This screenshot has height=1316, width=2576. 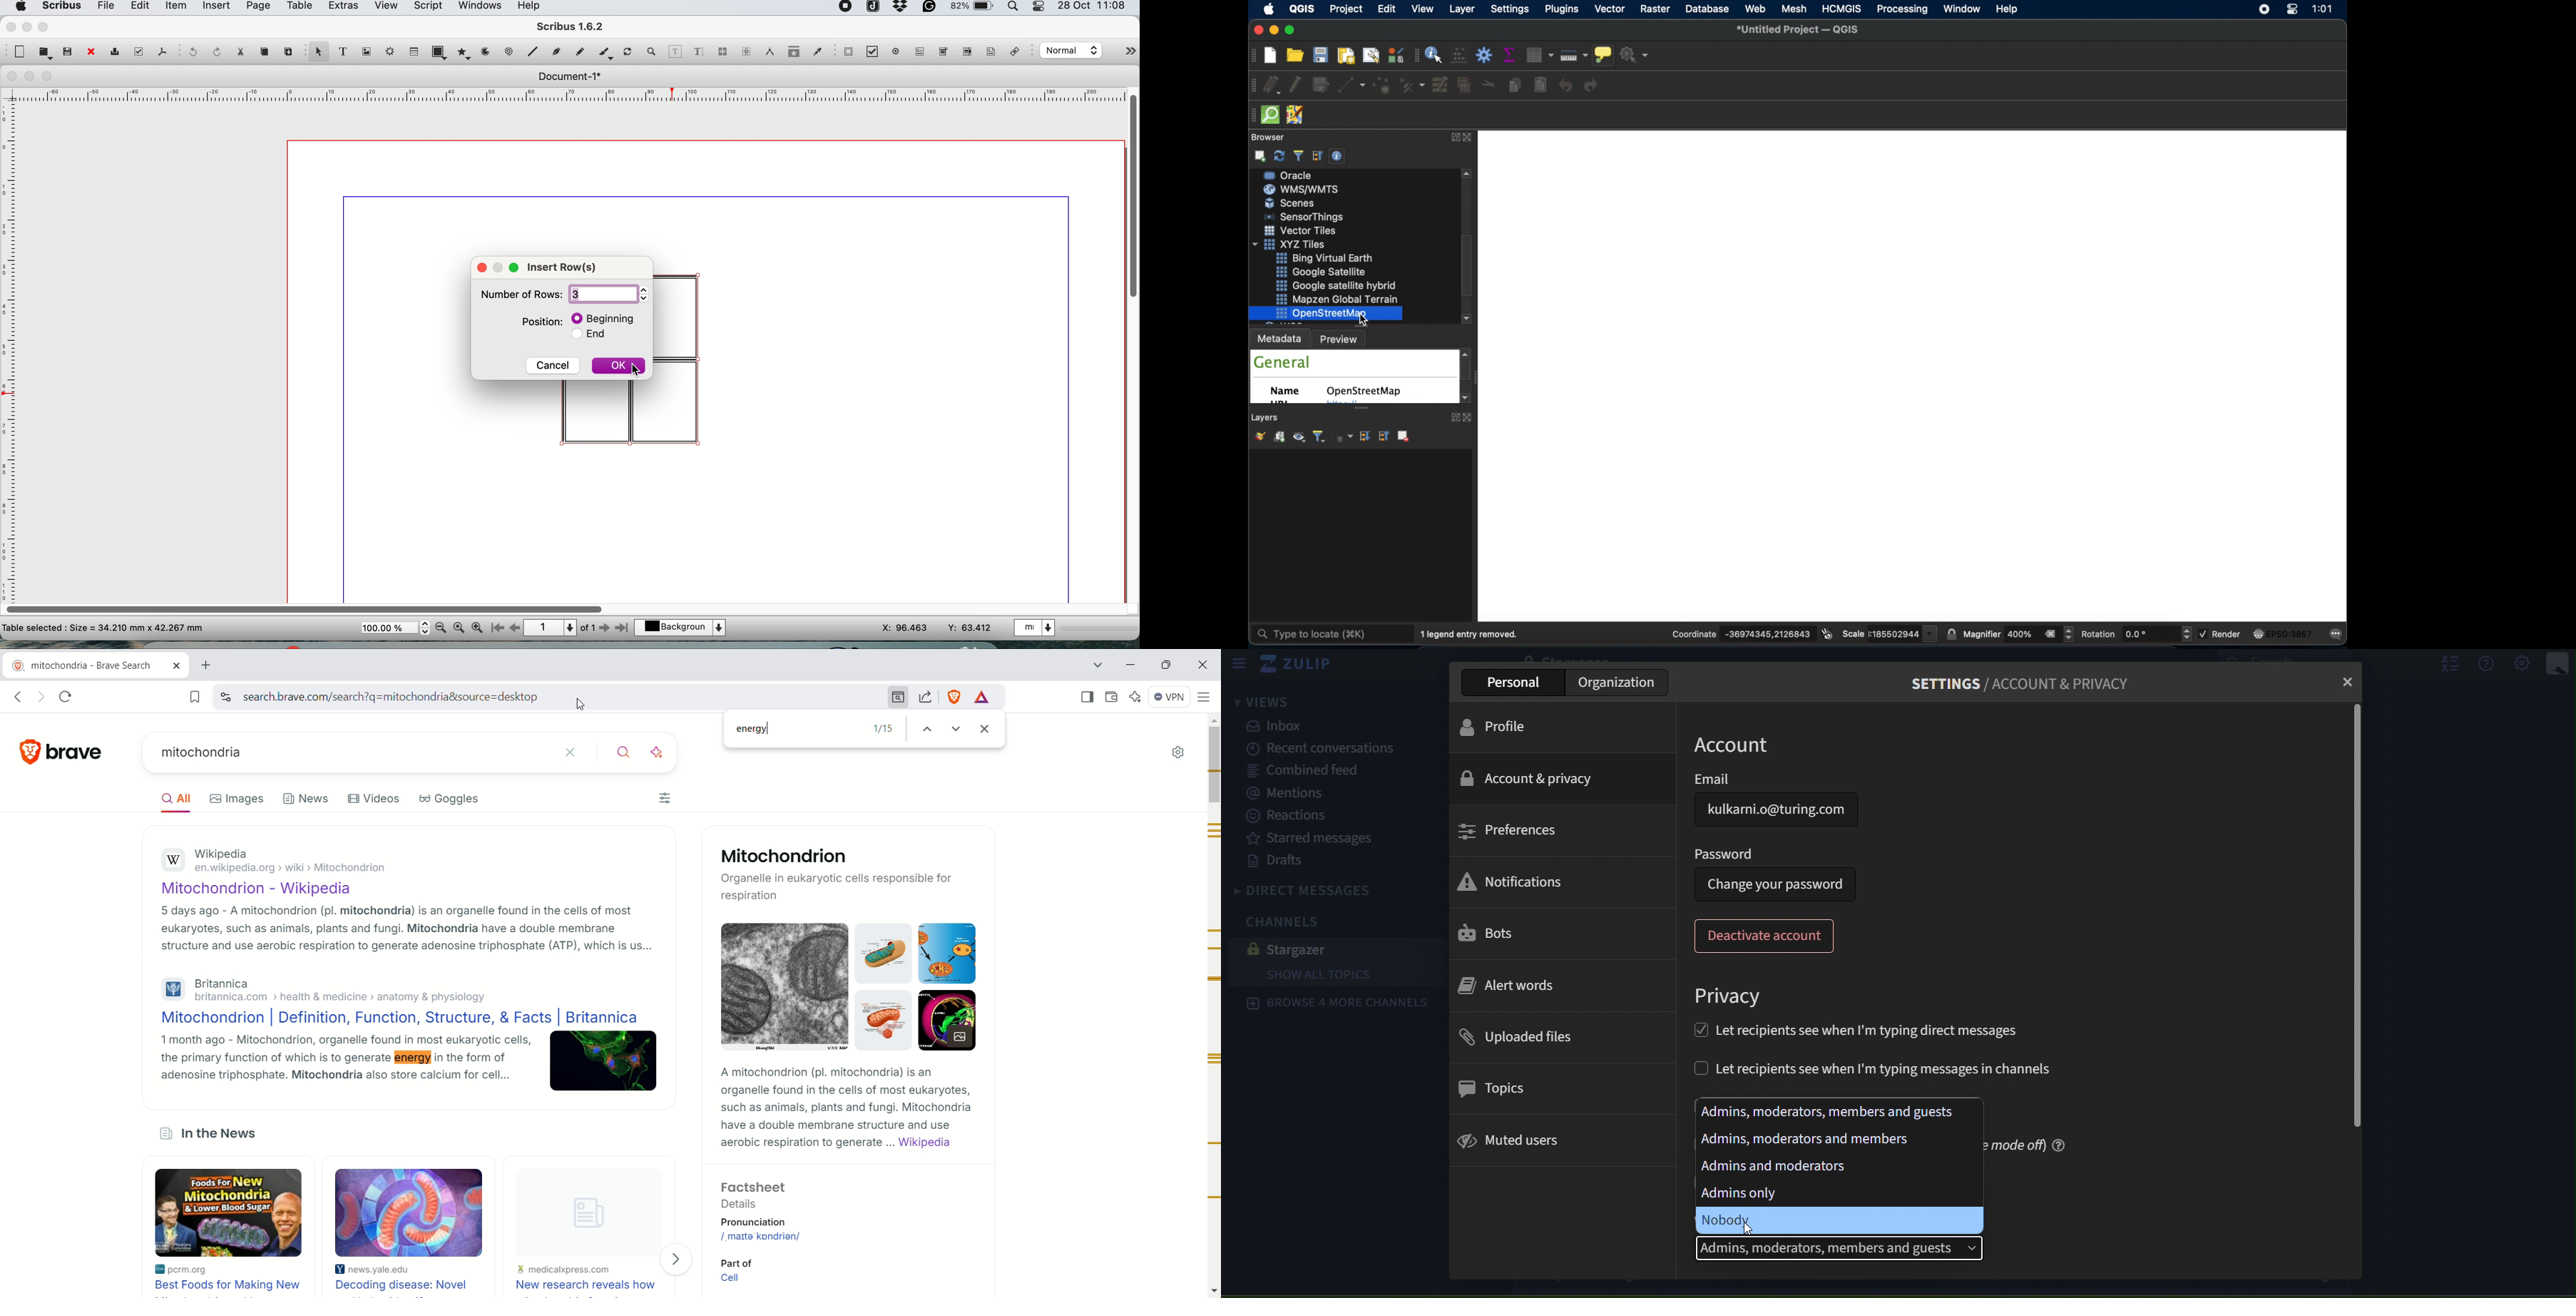 What do you see at coordinates (1313, 749) in the screenshot?
I see `recent canversations` at bounding box center [1313, 749].